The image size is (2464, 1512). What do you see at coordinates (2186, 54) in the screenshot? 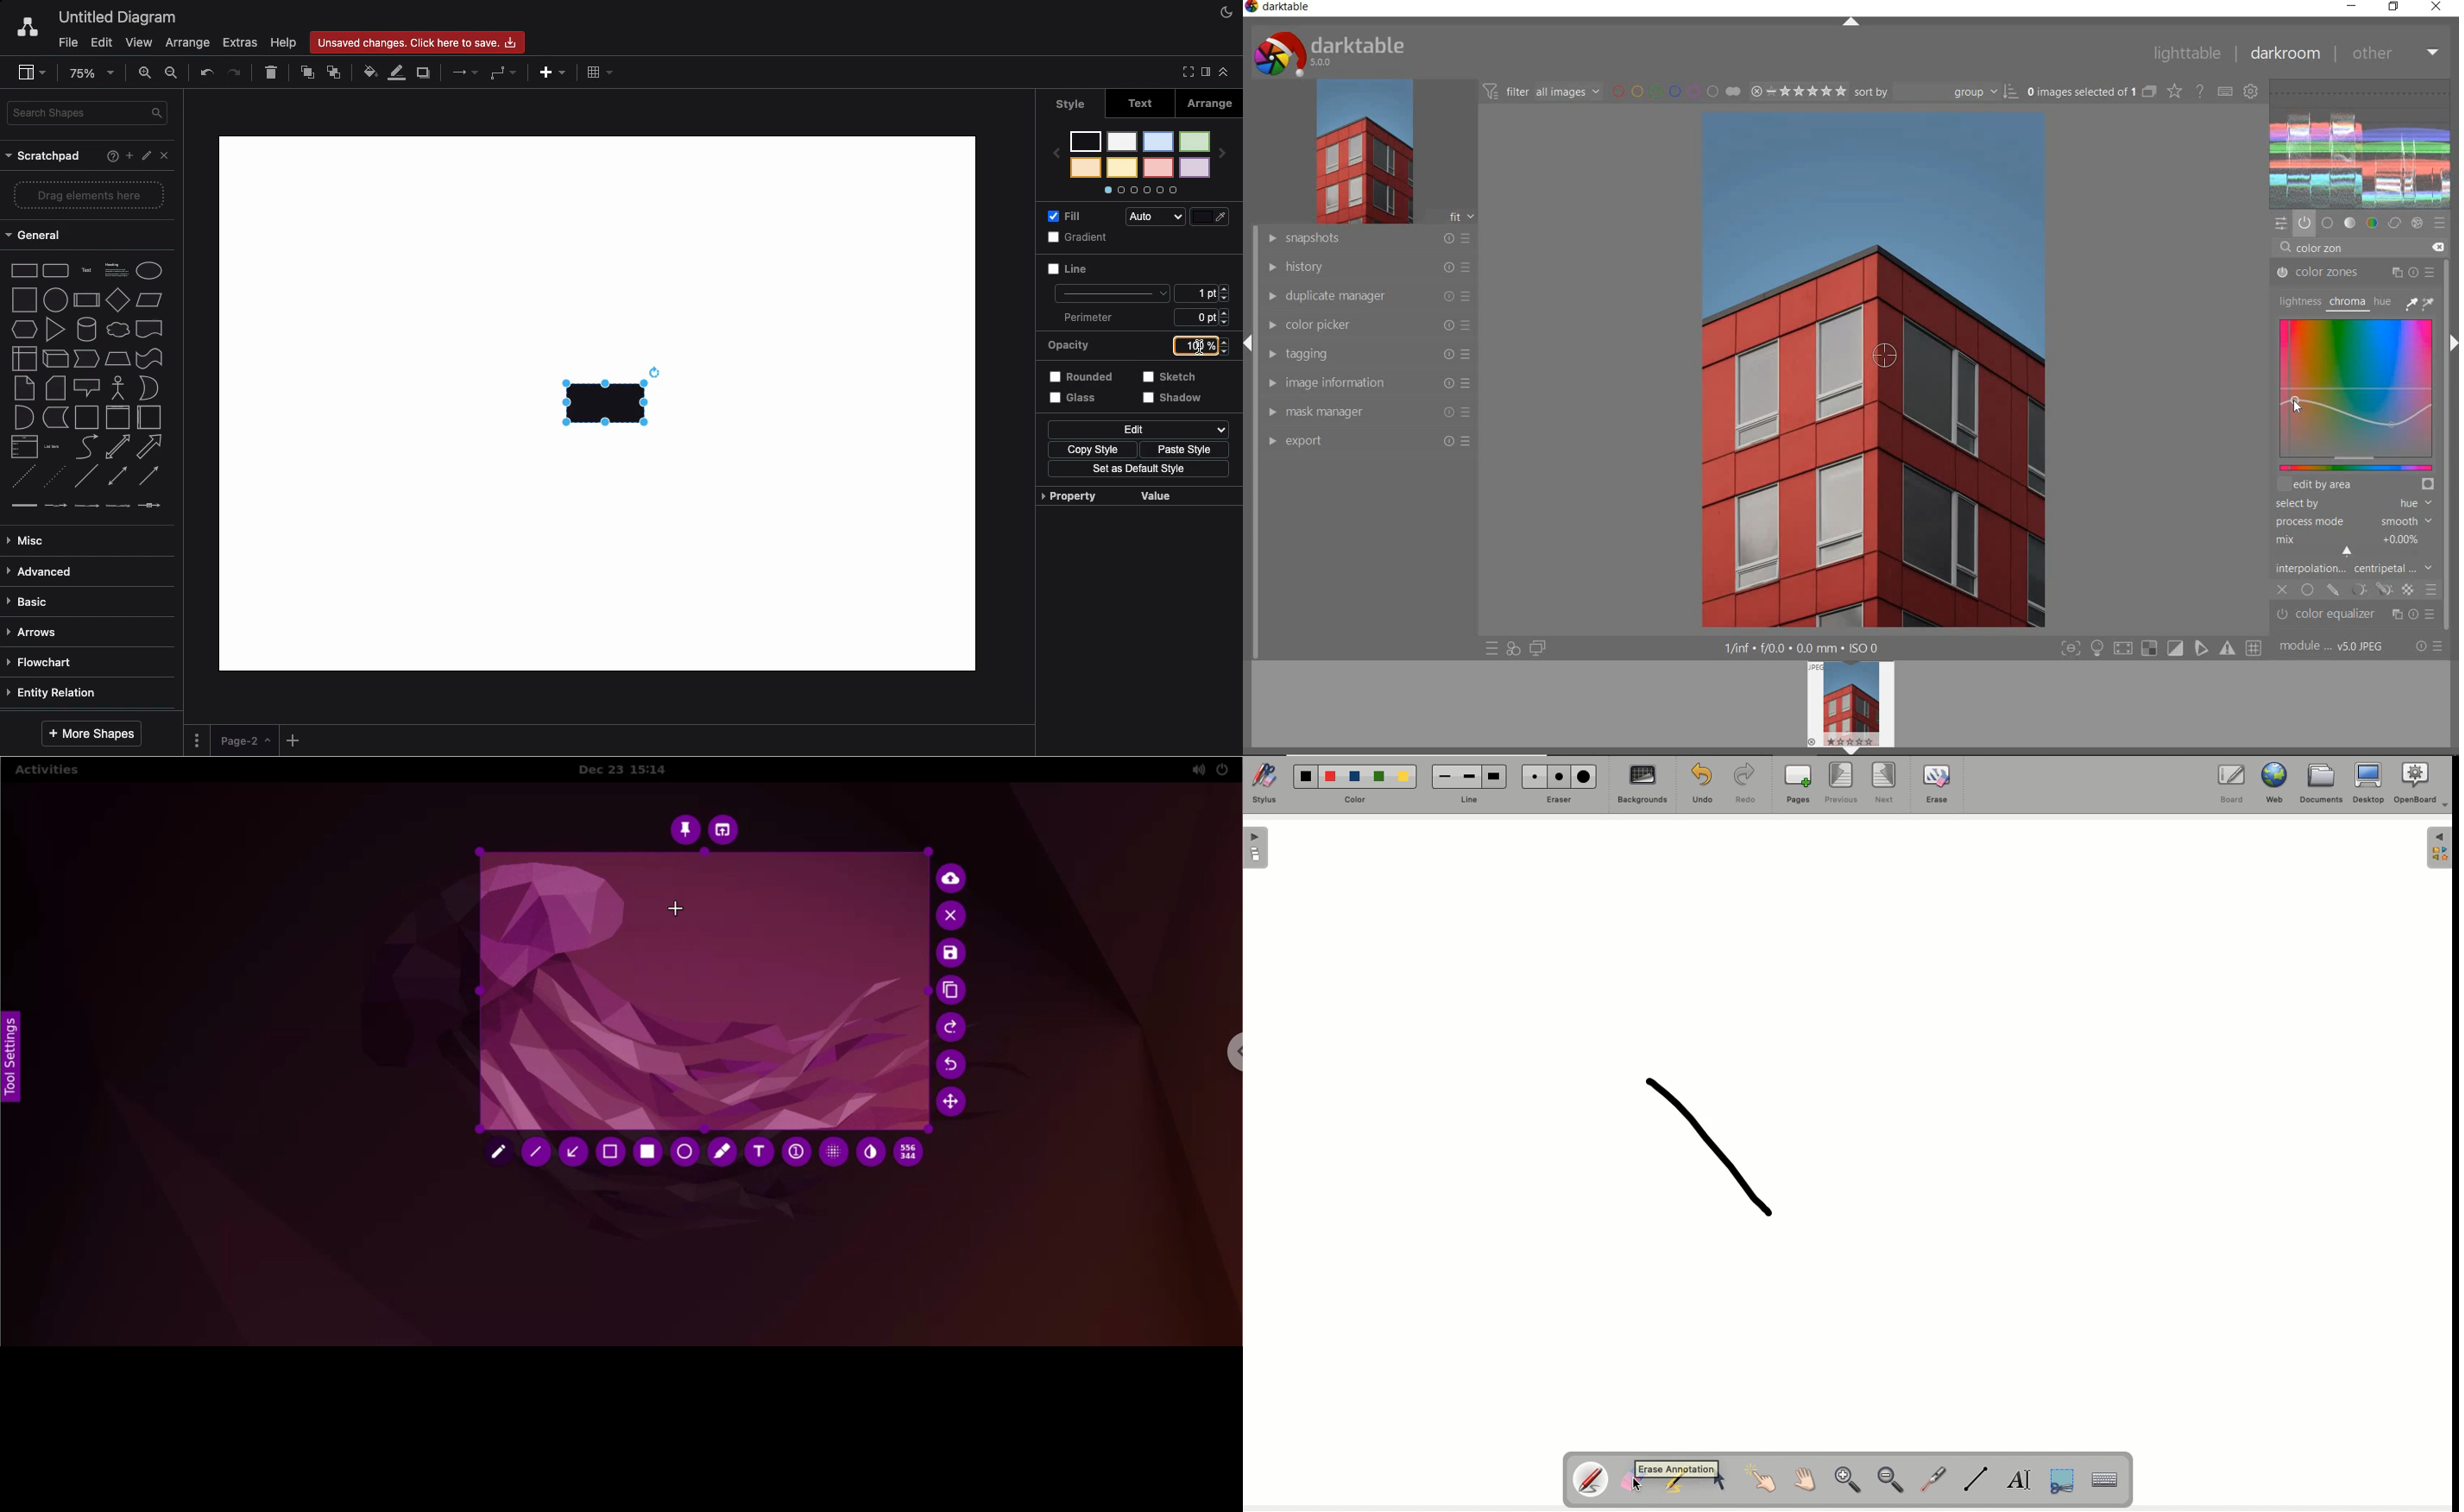
I see `lighttable` at bounding box center [2186, 54].